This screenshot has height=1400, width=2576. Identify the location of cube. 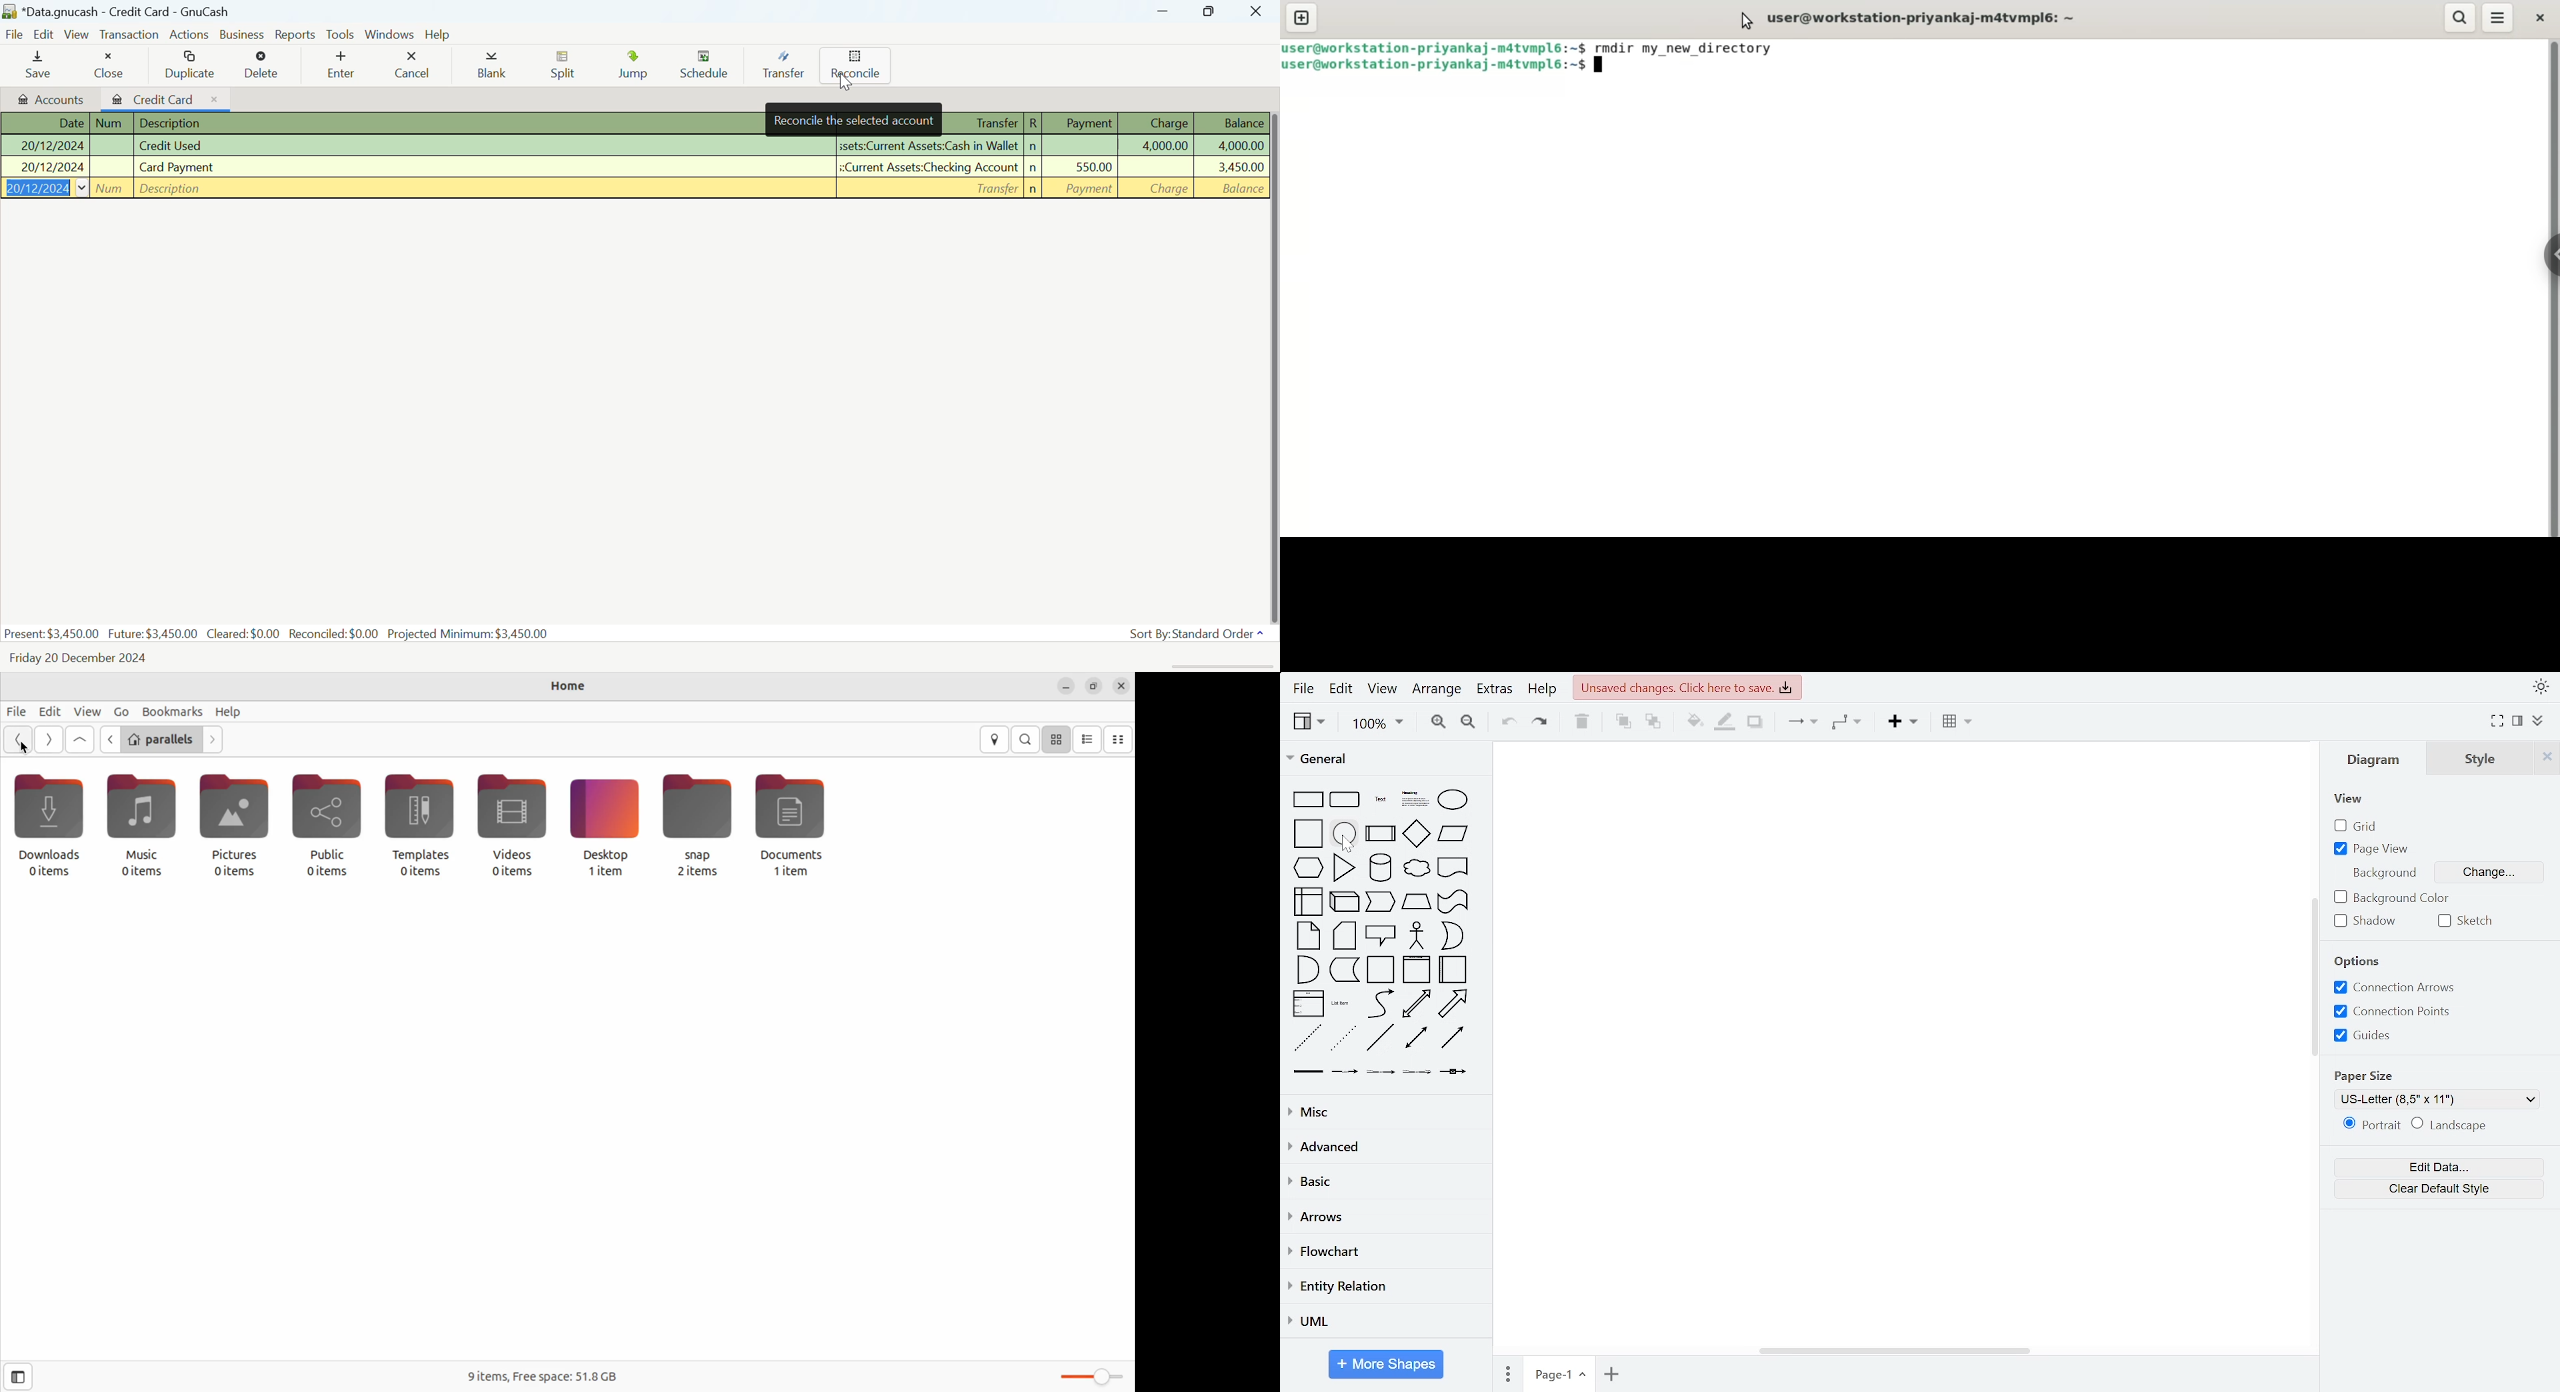
(1344, 902).